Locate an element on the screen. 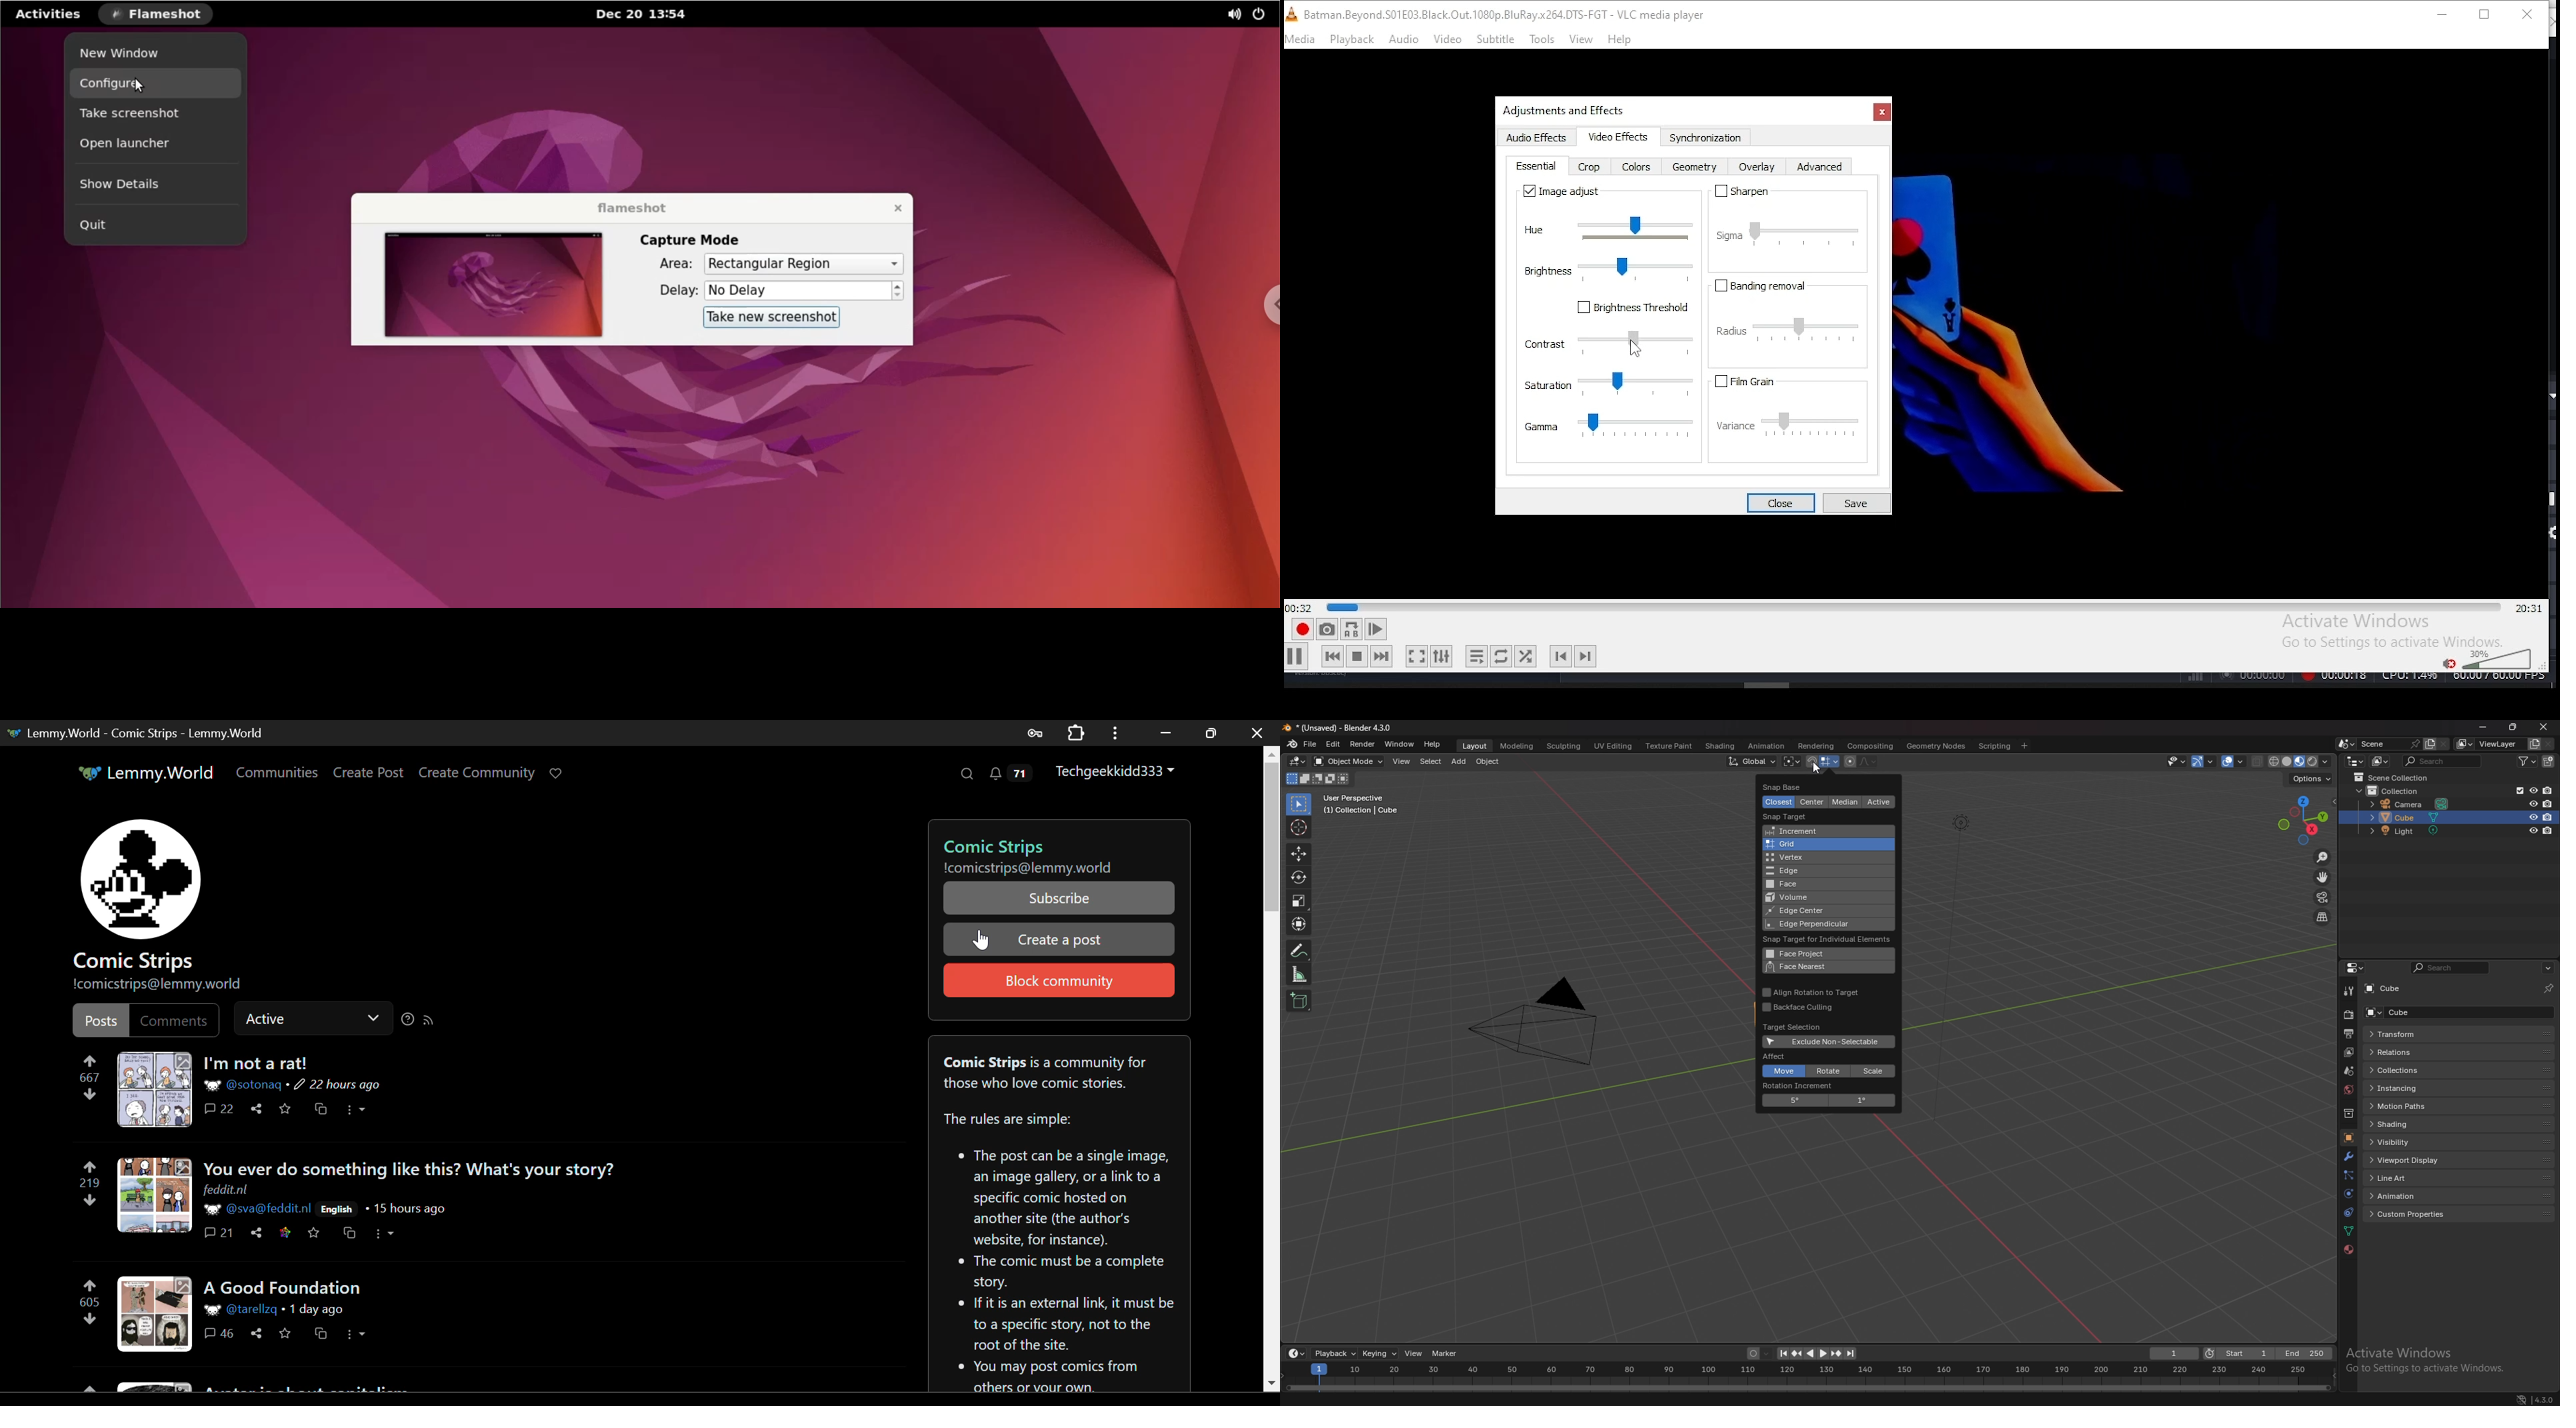 The height and width of the screenshot is (1428, 2576). vertex is located at coordinates (1819, 857).